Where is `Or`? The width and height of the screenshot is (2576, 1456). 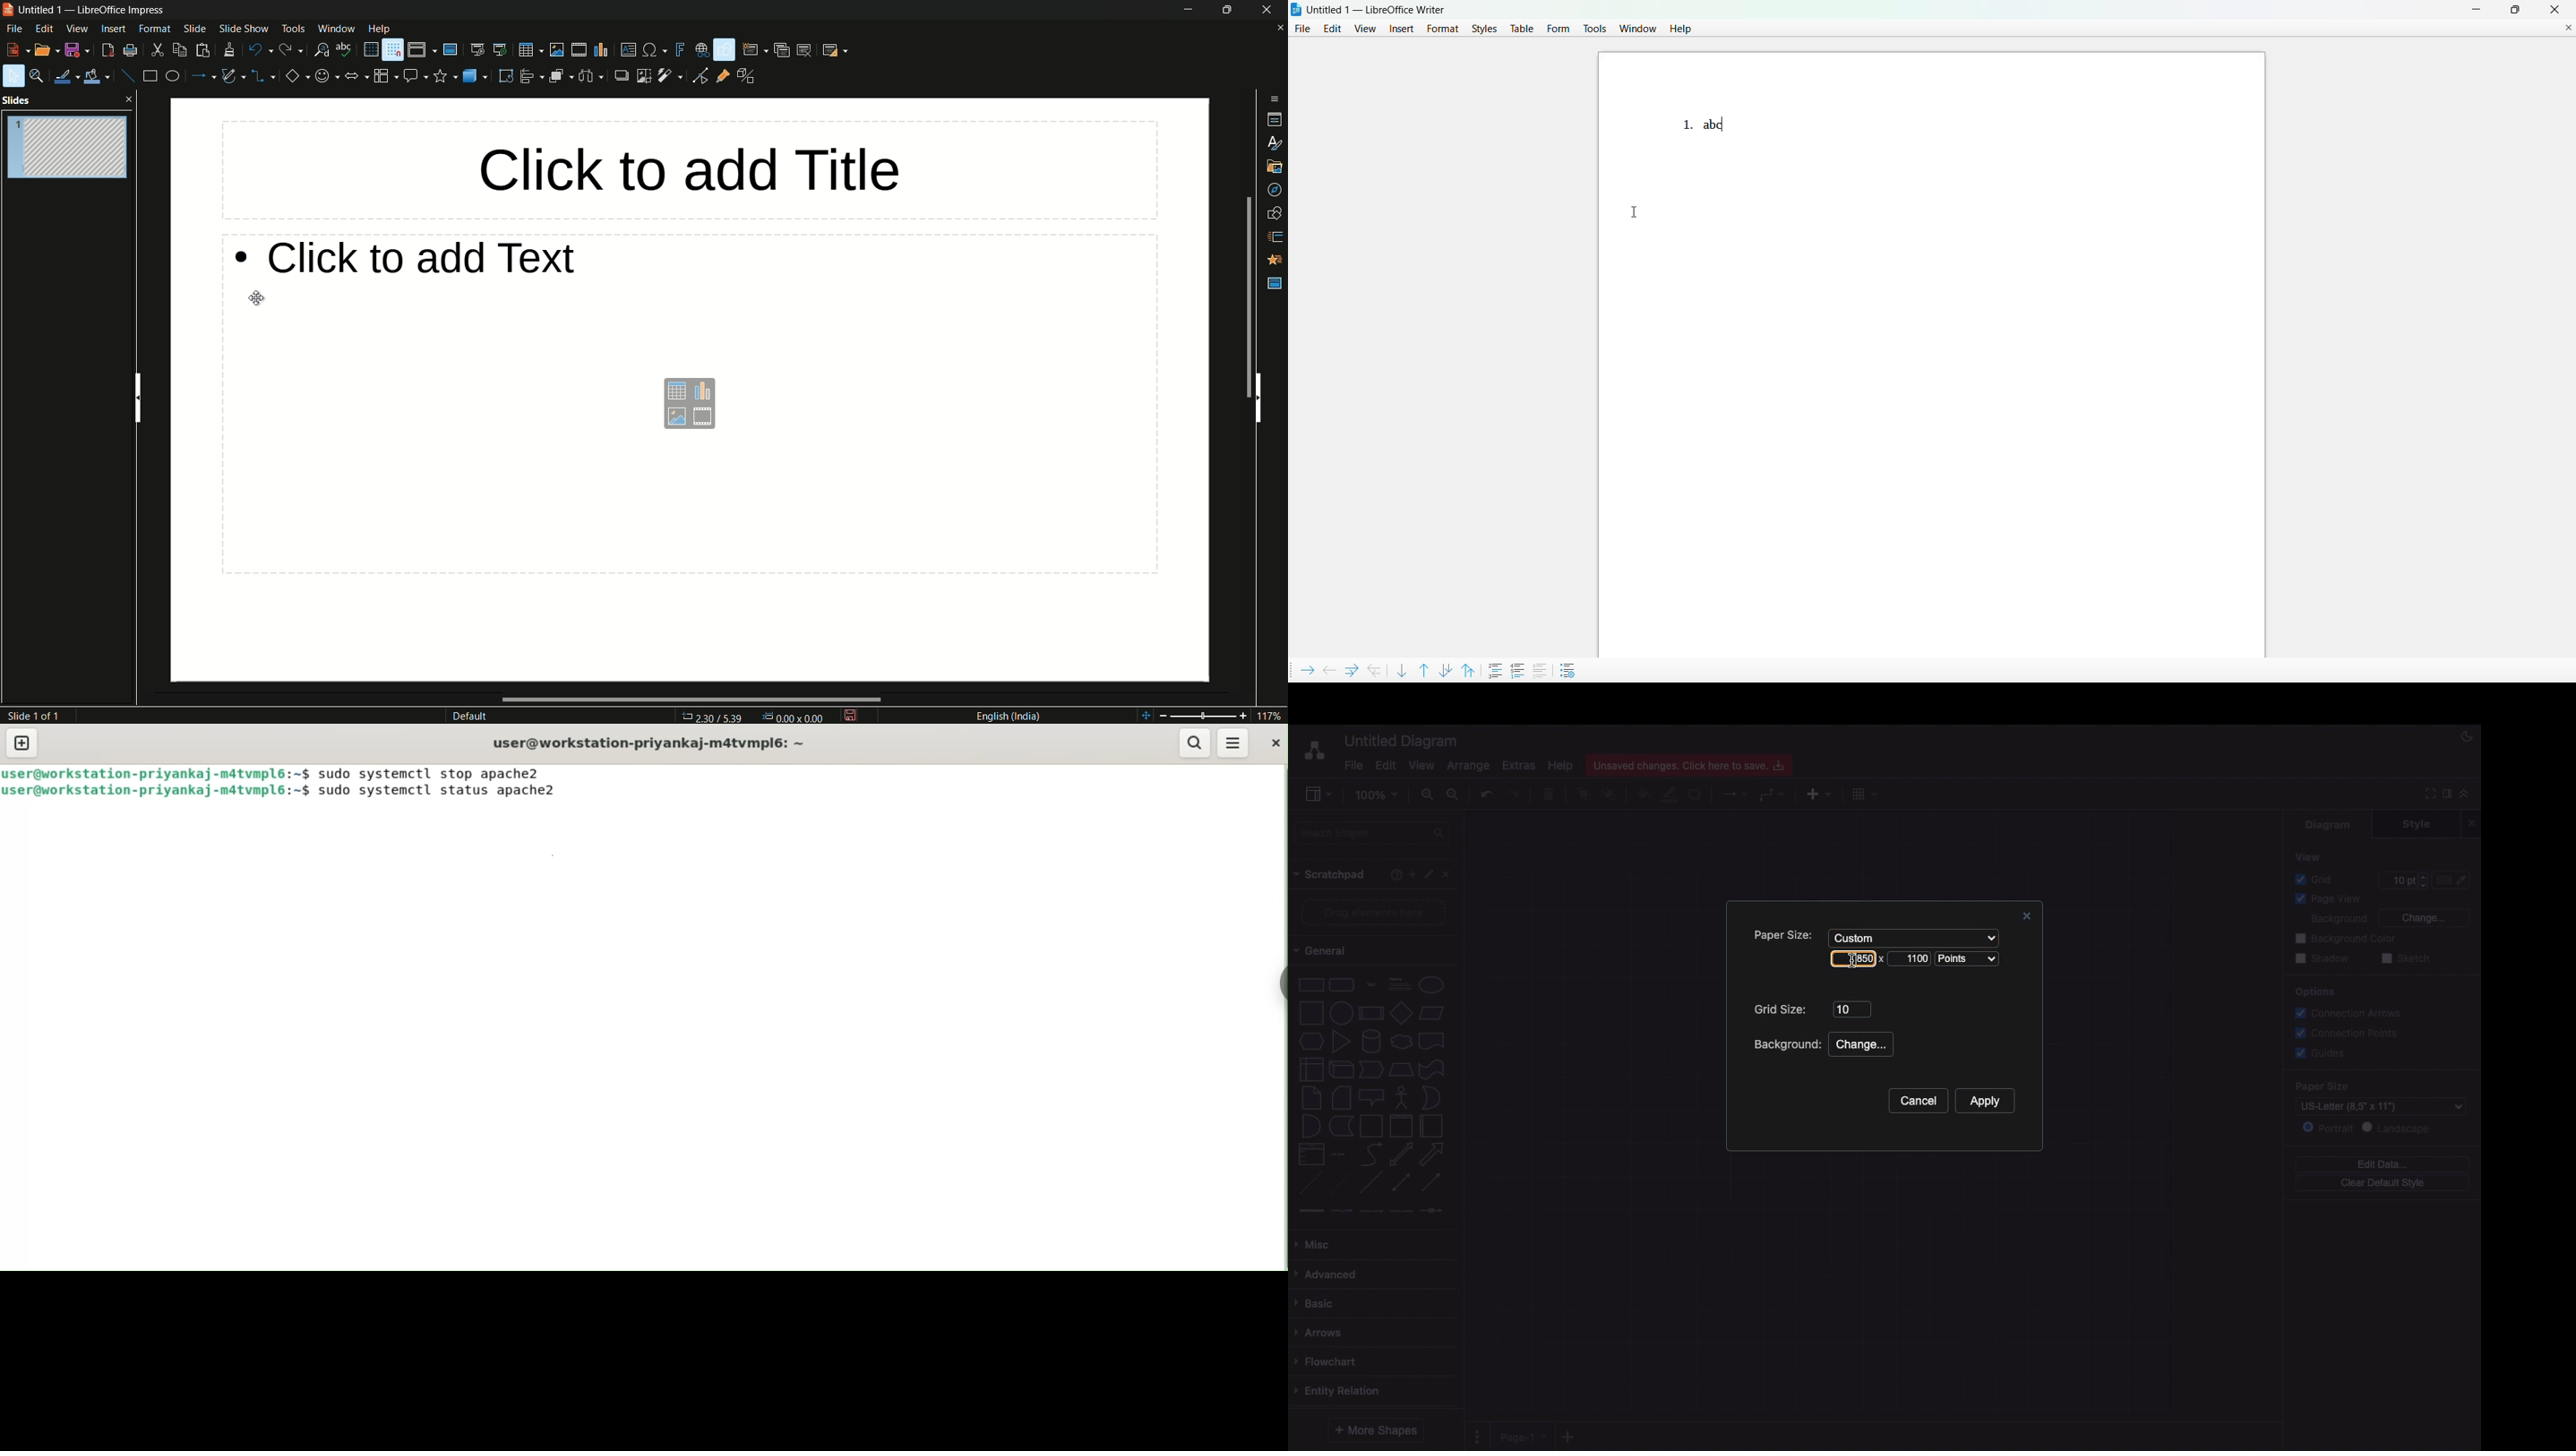
Or is located at coordinates (1432, 1096).